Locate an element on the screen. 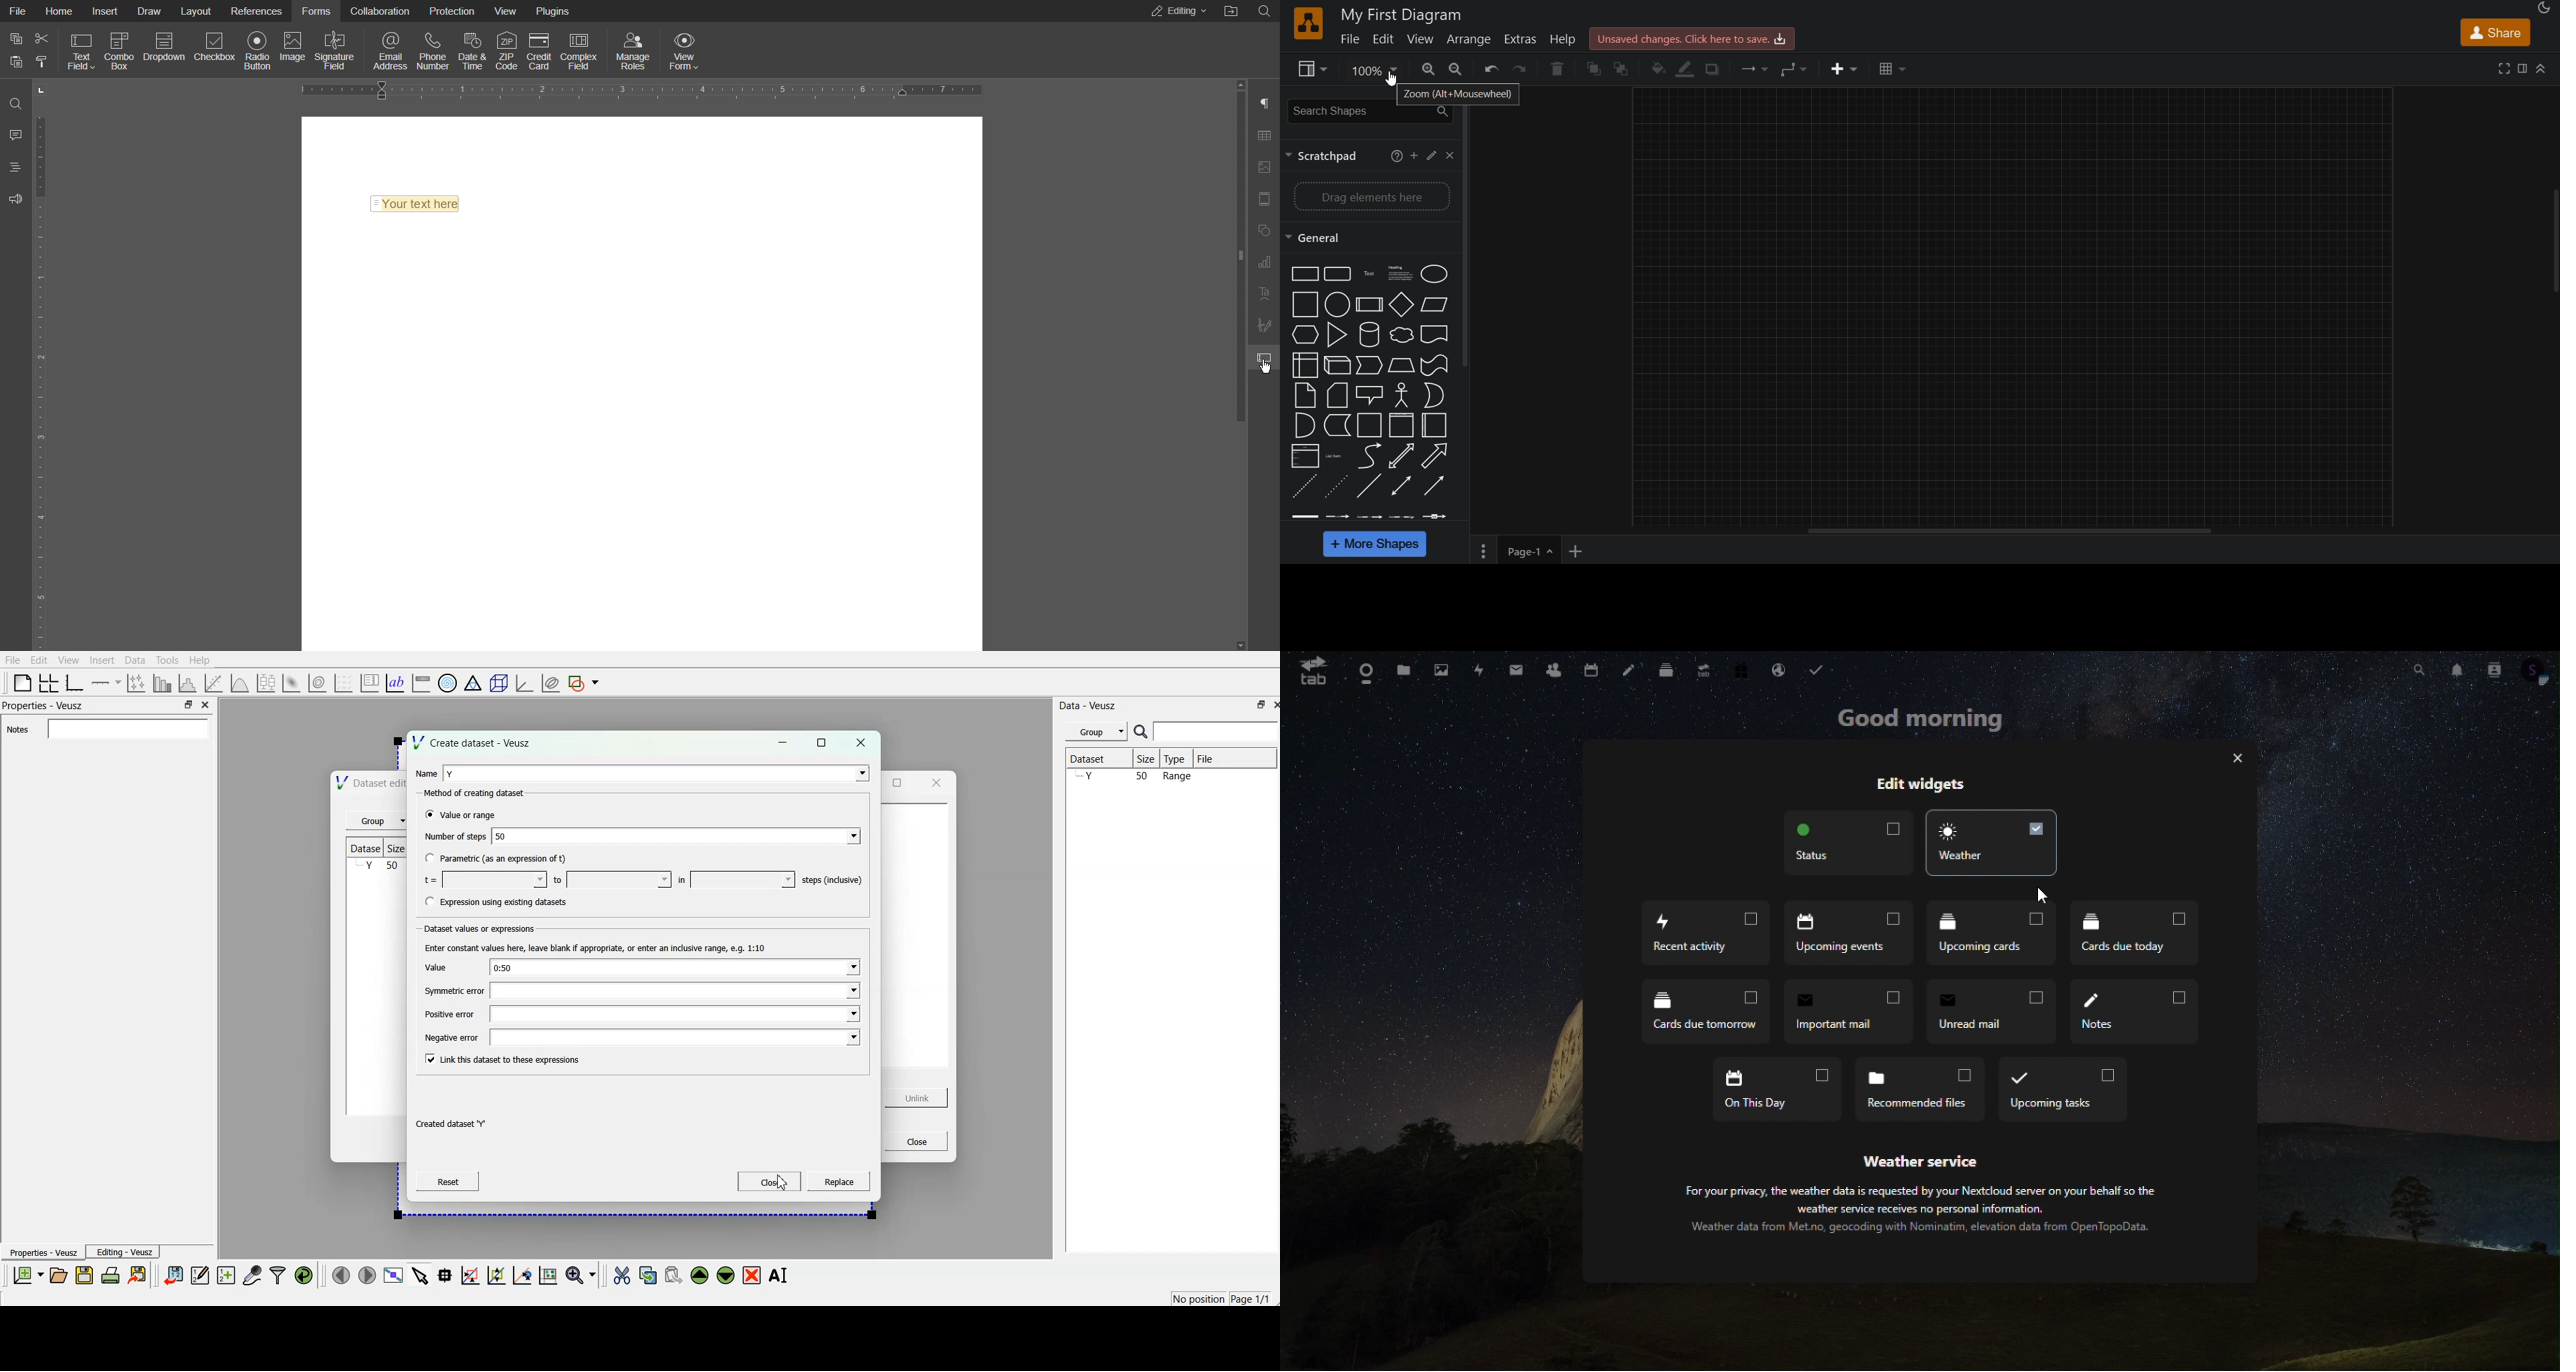 Image resolution: width=2576 pixels, height=1372 pixels. For your privacy, the weather data is requested by your Nextcloud server on your behalf so the
weather service receives no personal information.
Weather data from Met.no, geocoding with Nominatim, elevation data from OpenTopoData. is located at coordinates (1934, 1211).